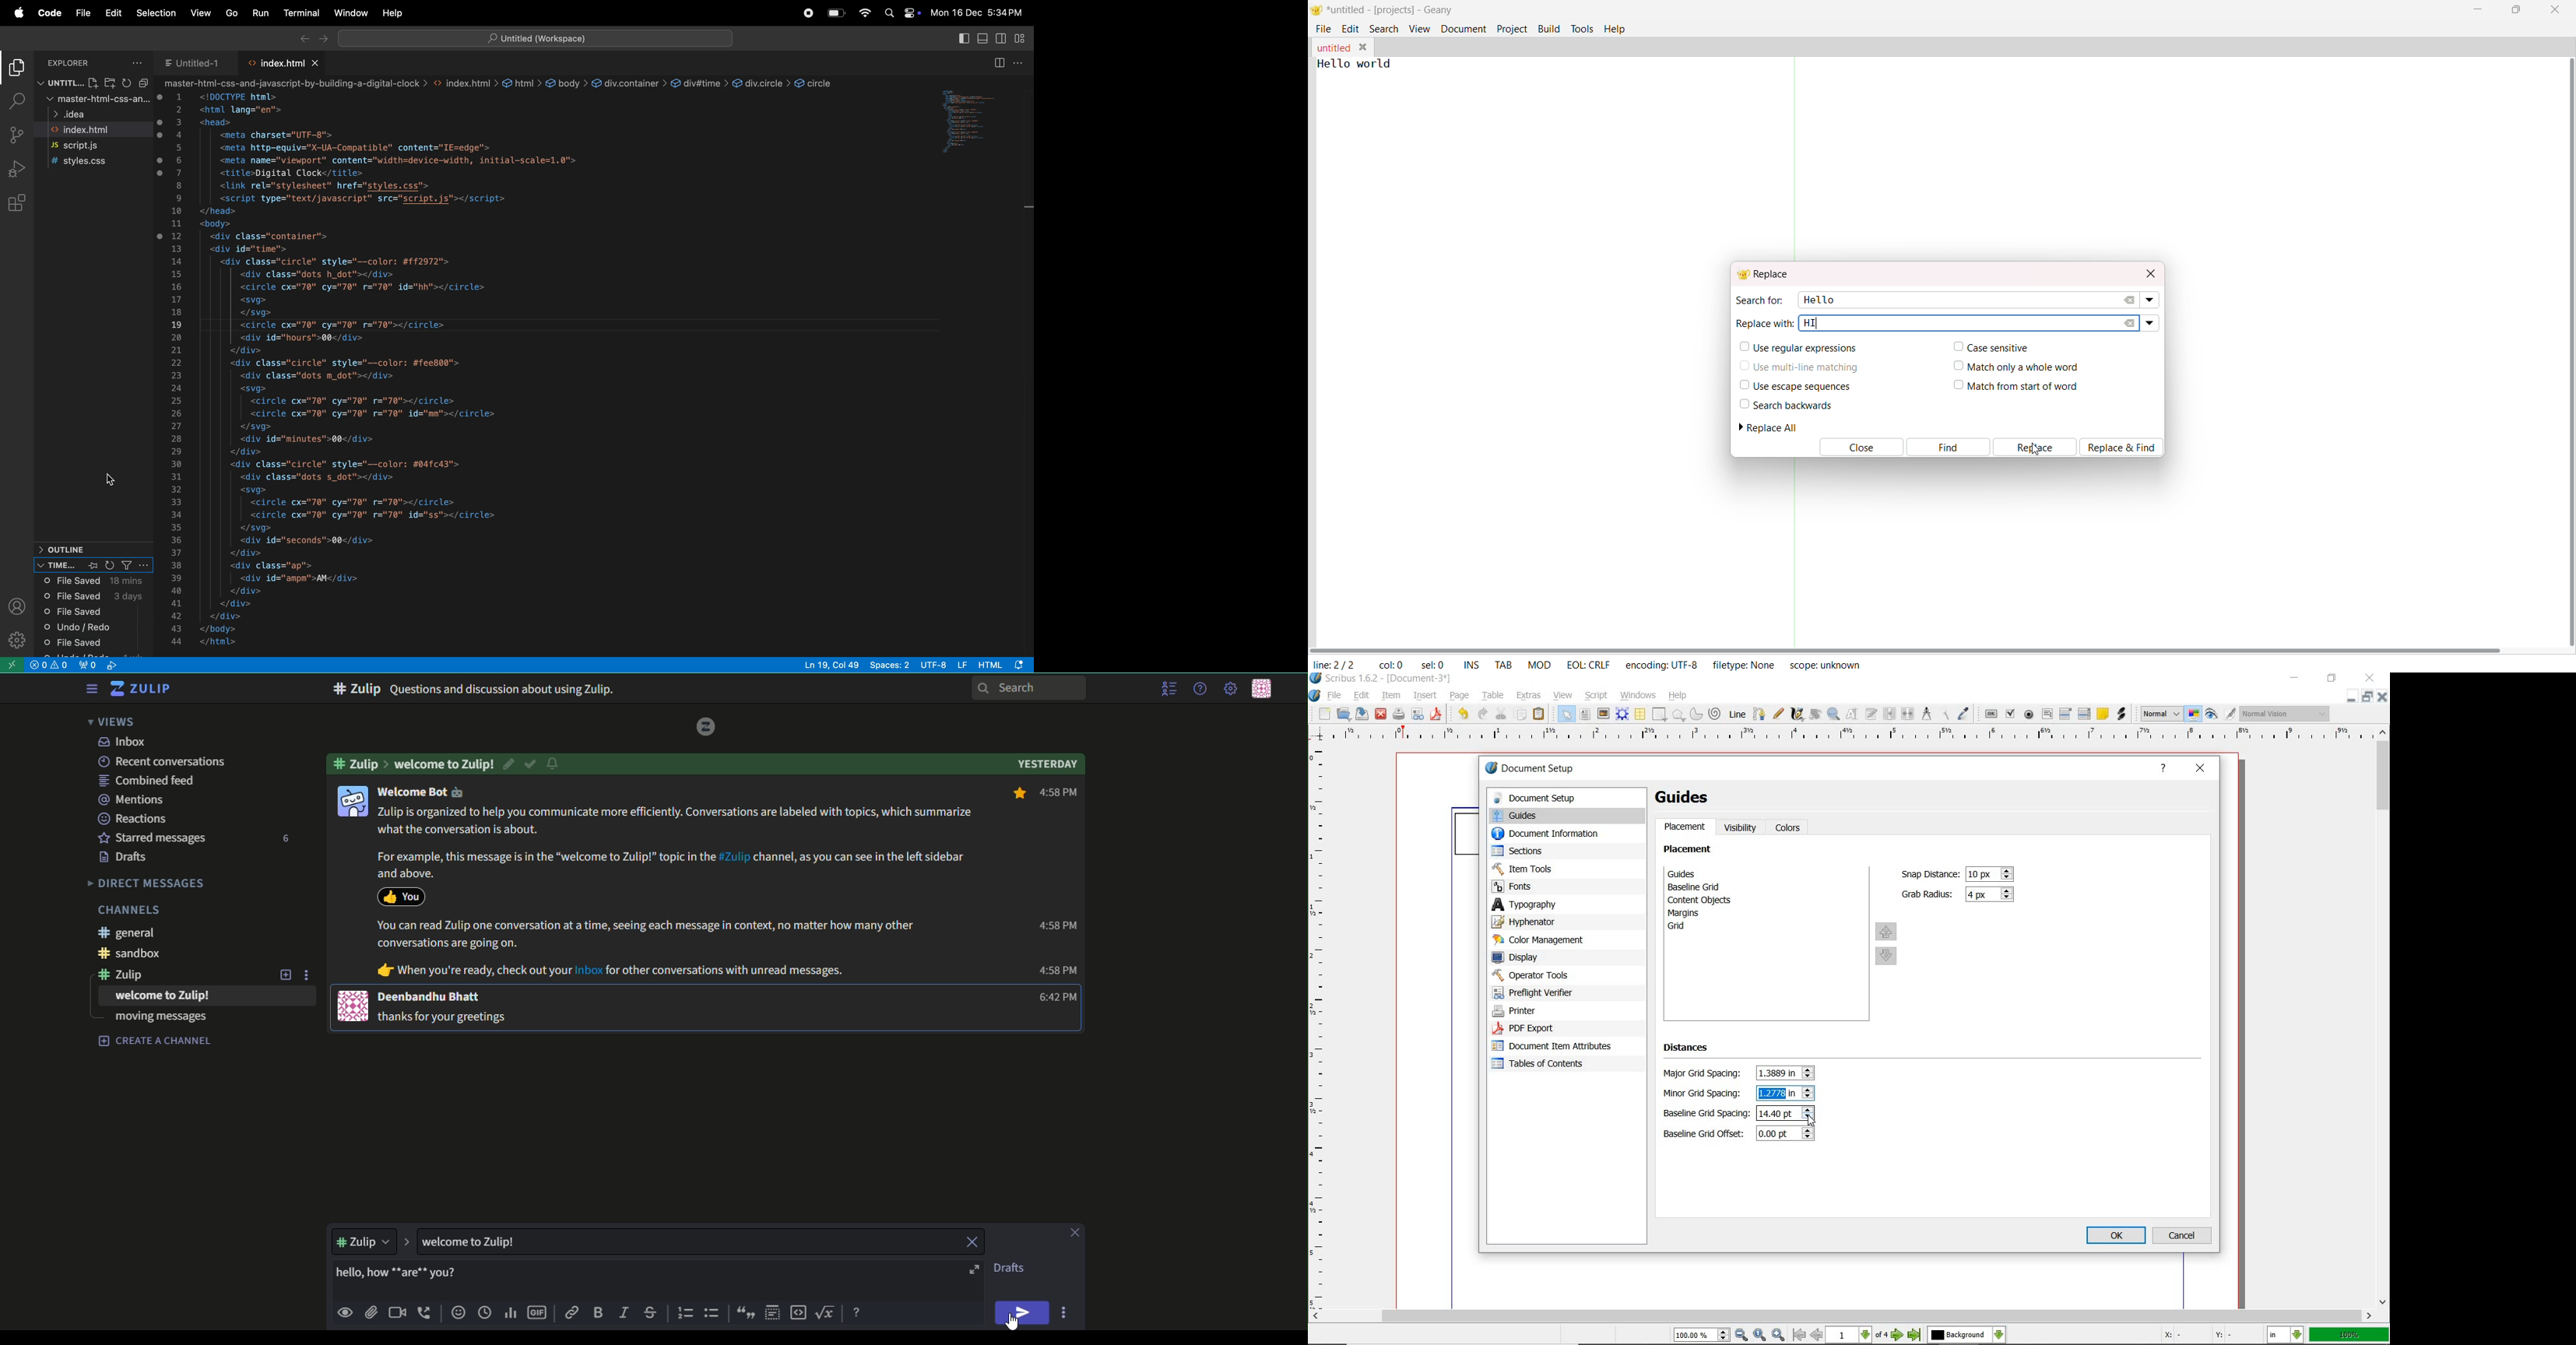  I want to click on horizontal scroll bar, so click(1908, 649).